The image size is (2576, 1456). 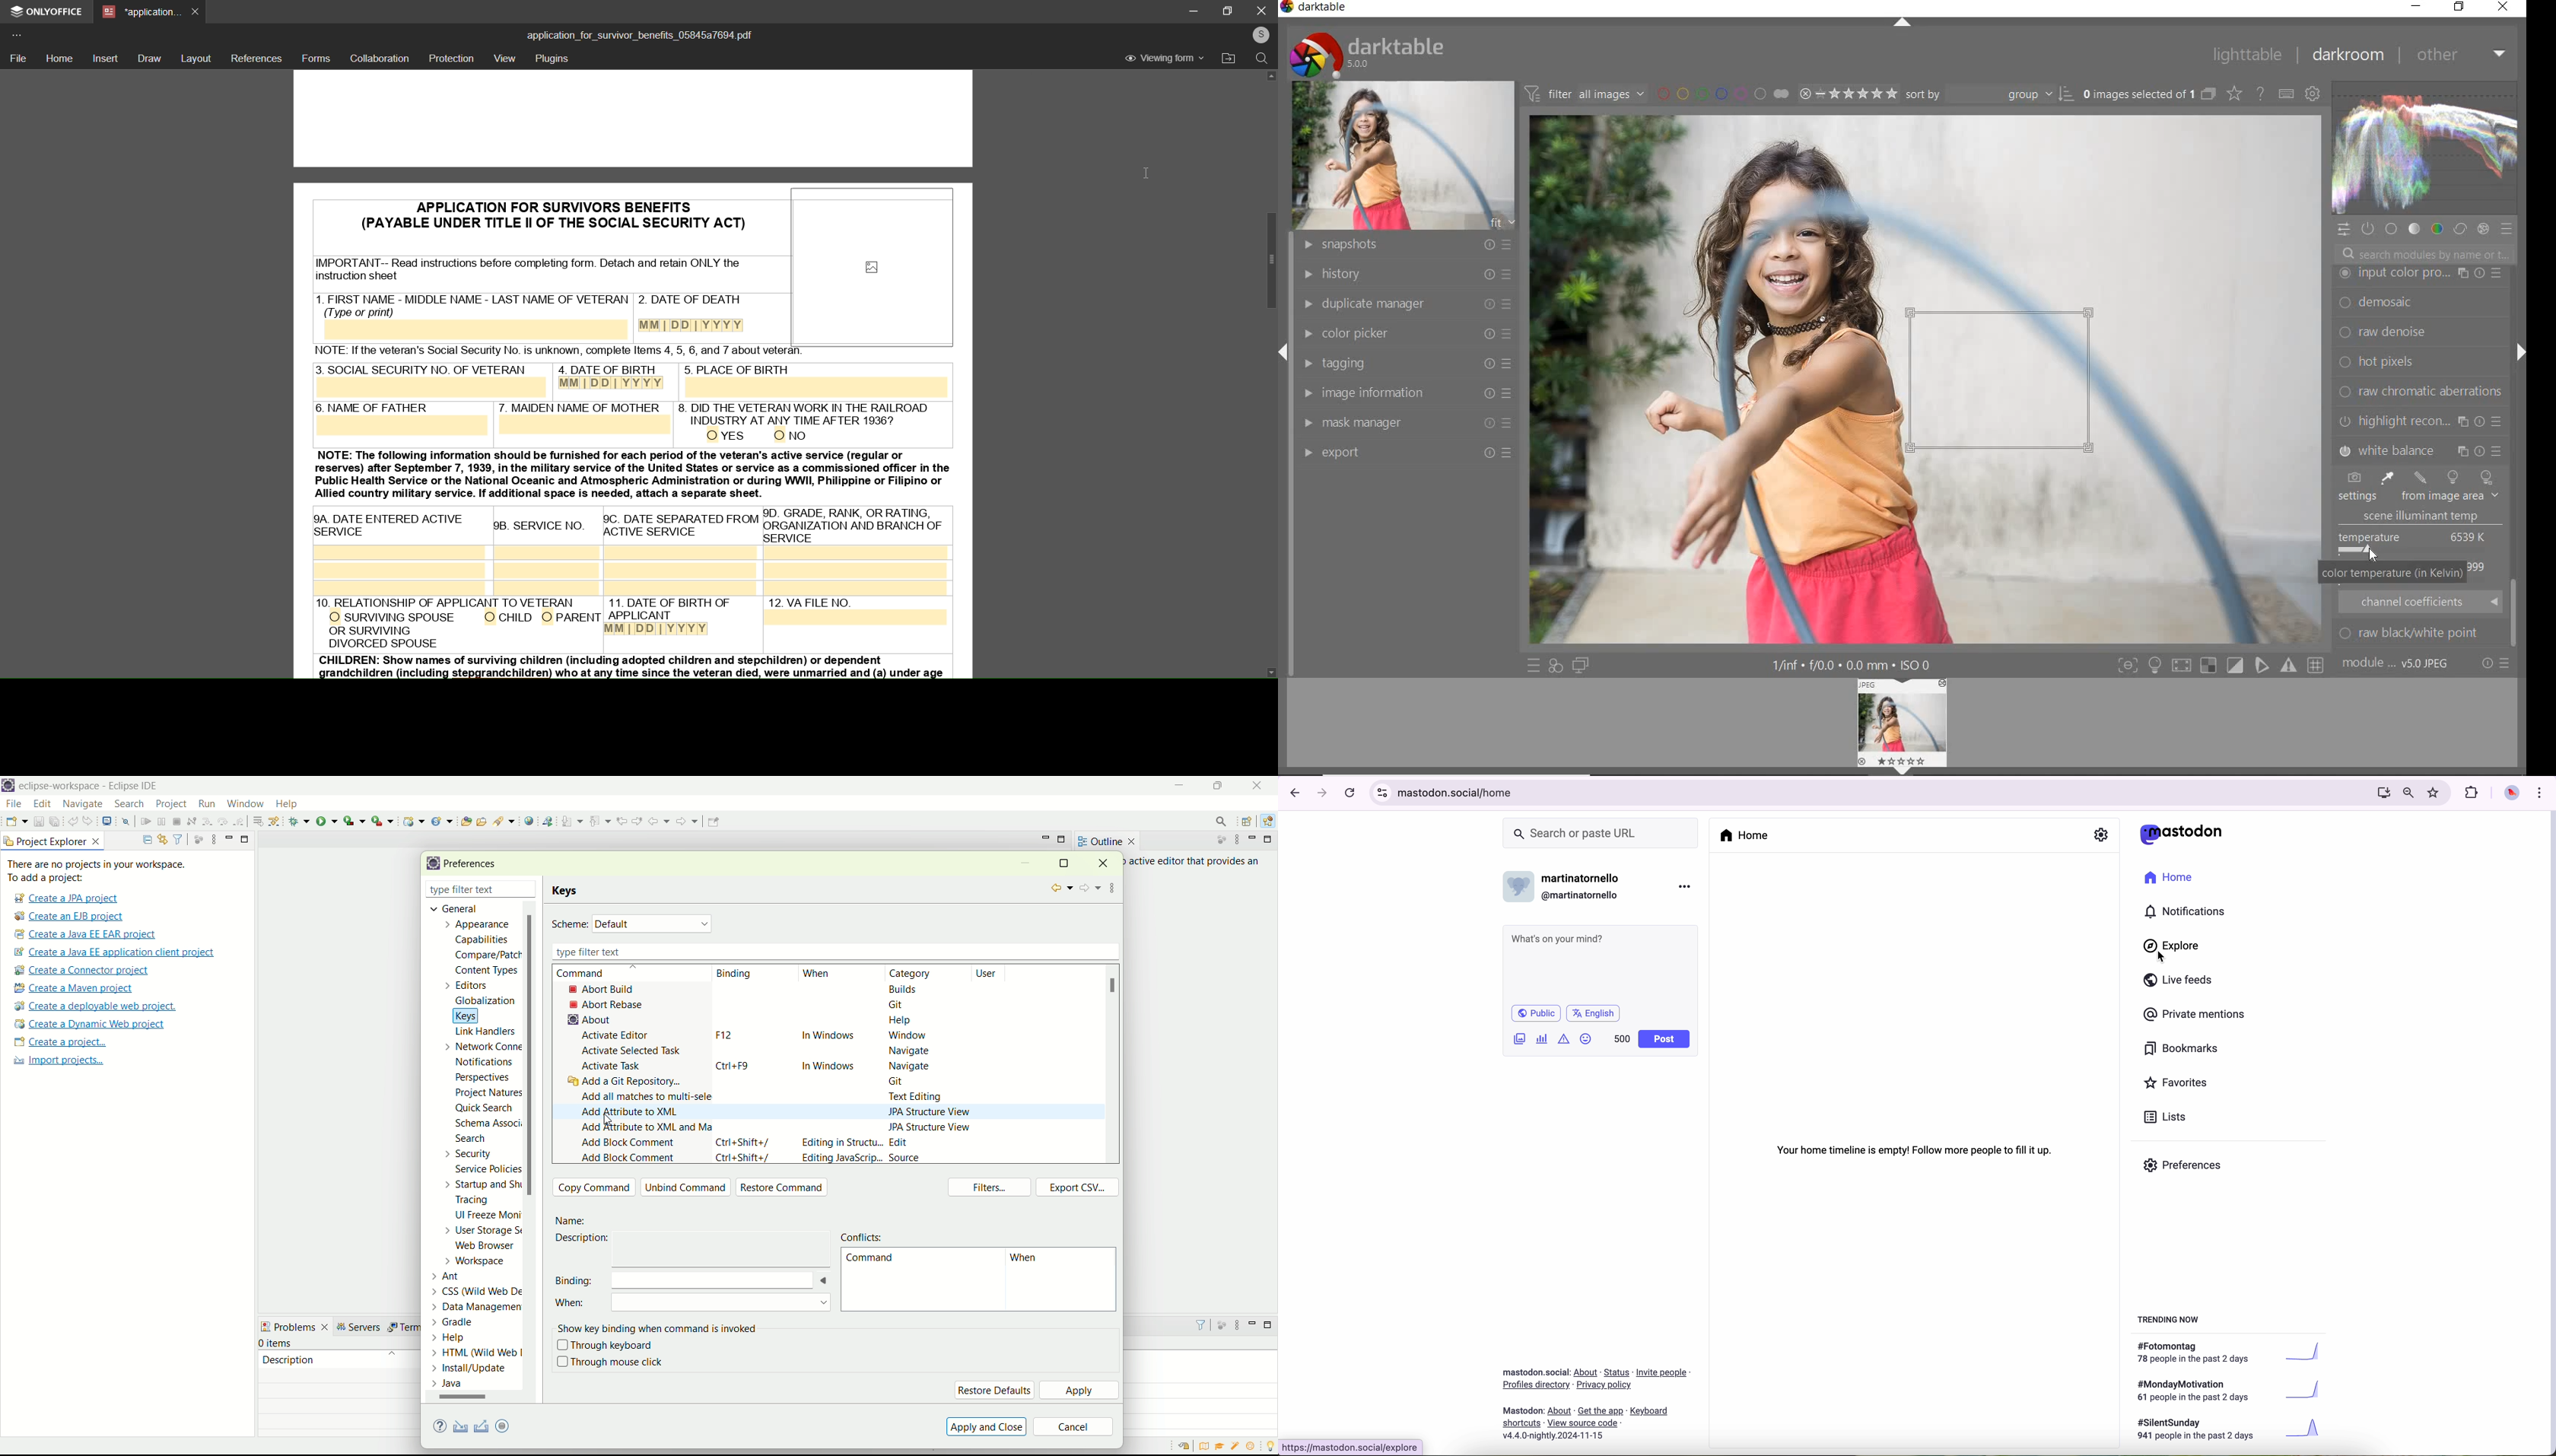 I want to click on expand/collapse, so click(x=2515, y=355).